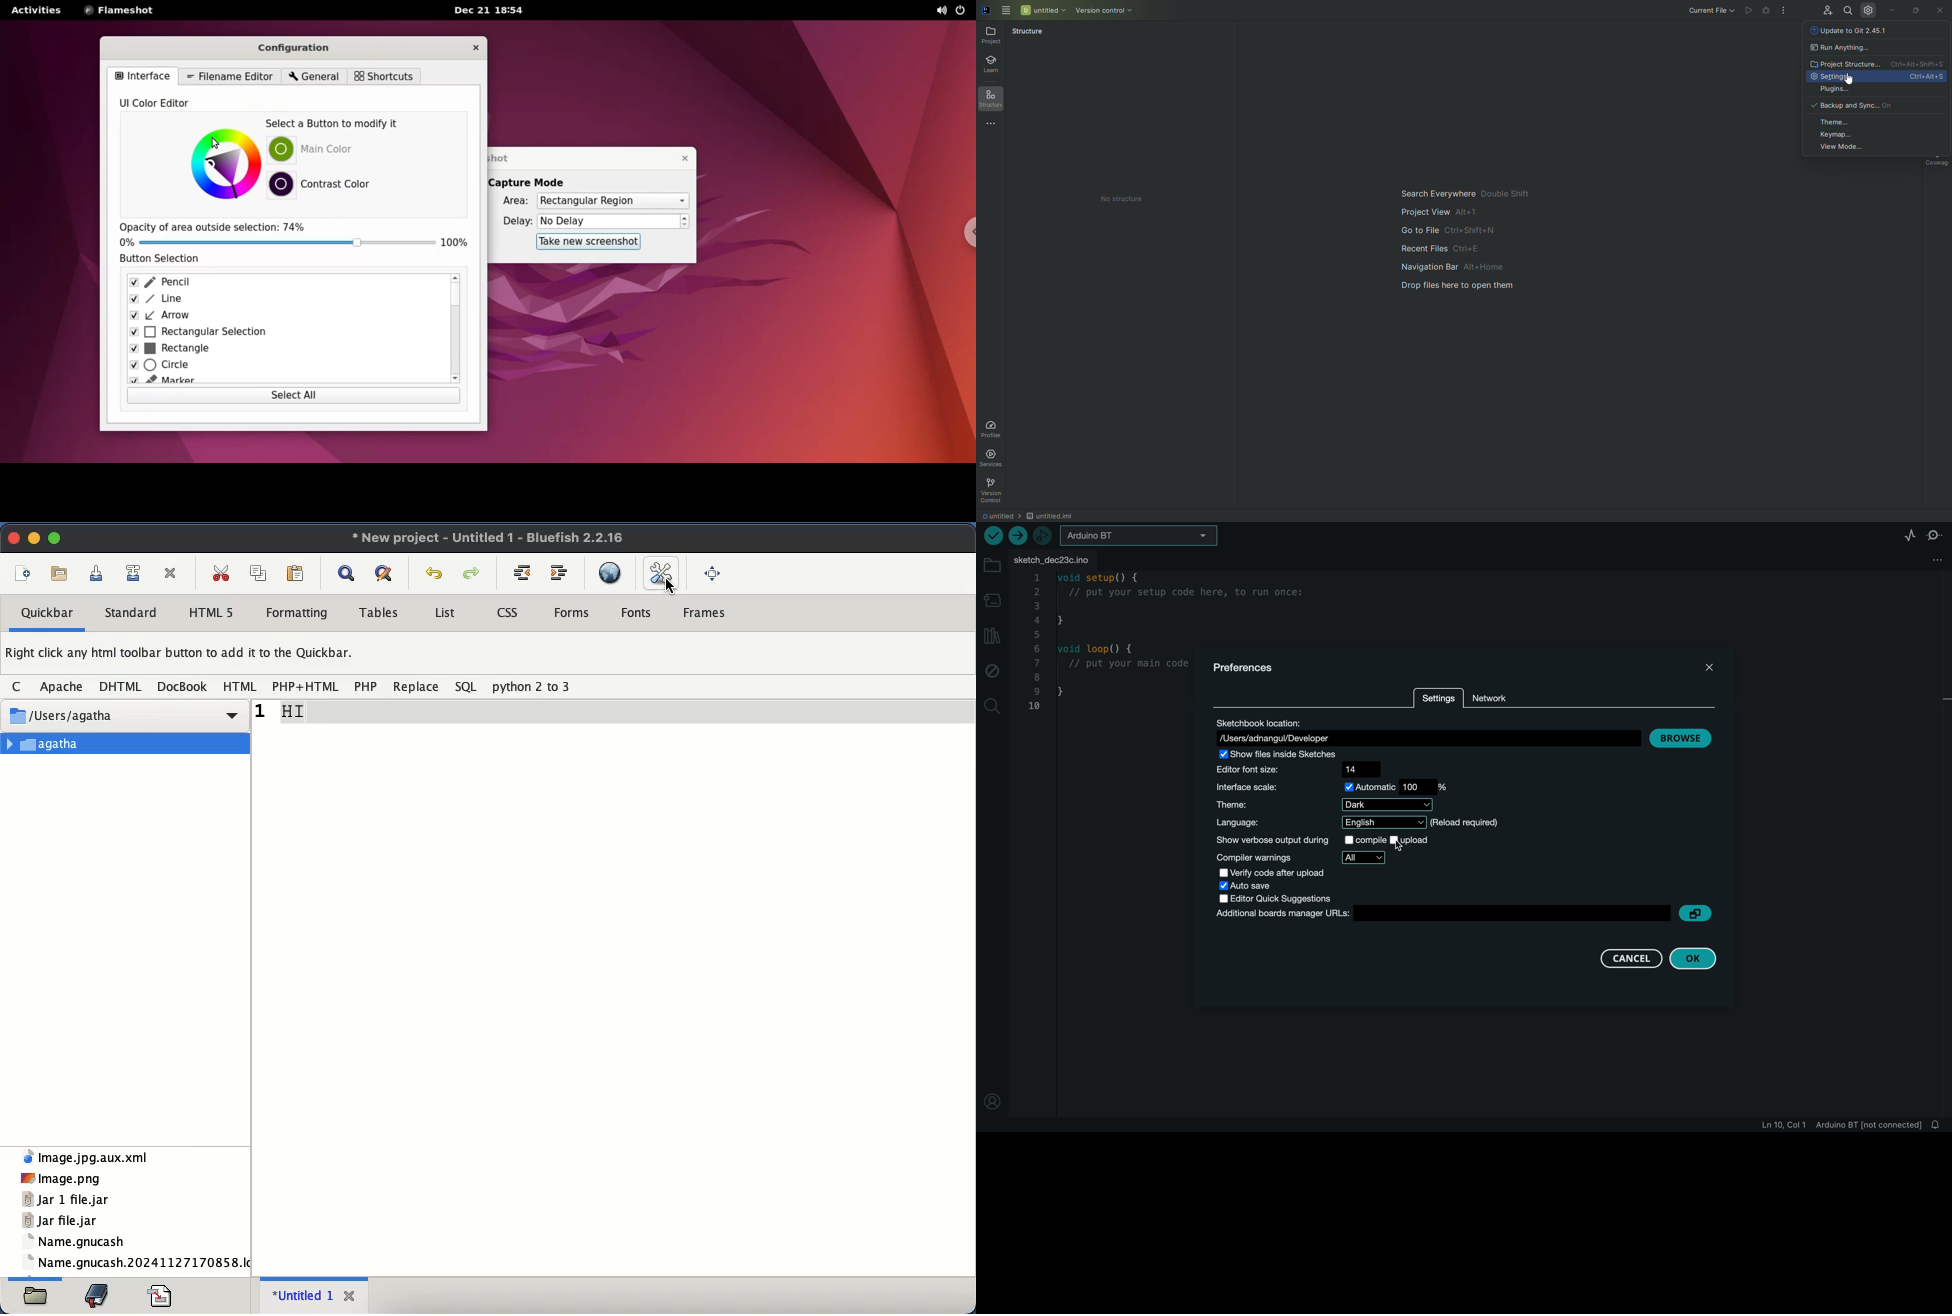 The image size is (1960, 1316). What do you see at coordinates (435, 572) in the screenshot?
I see `undo` at bounding box center [435, 572].